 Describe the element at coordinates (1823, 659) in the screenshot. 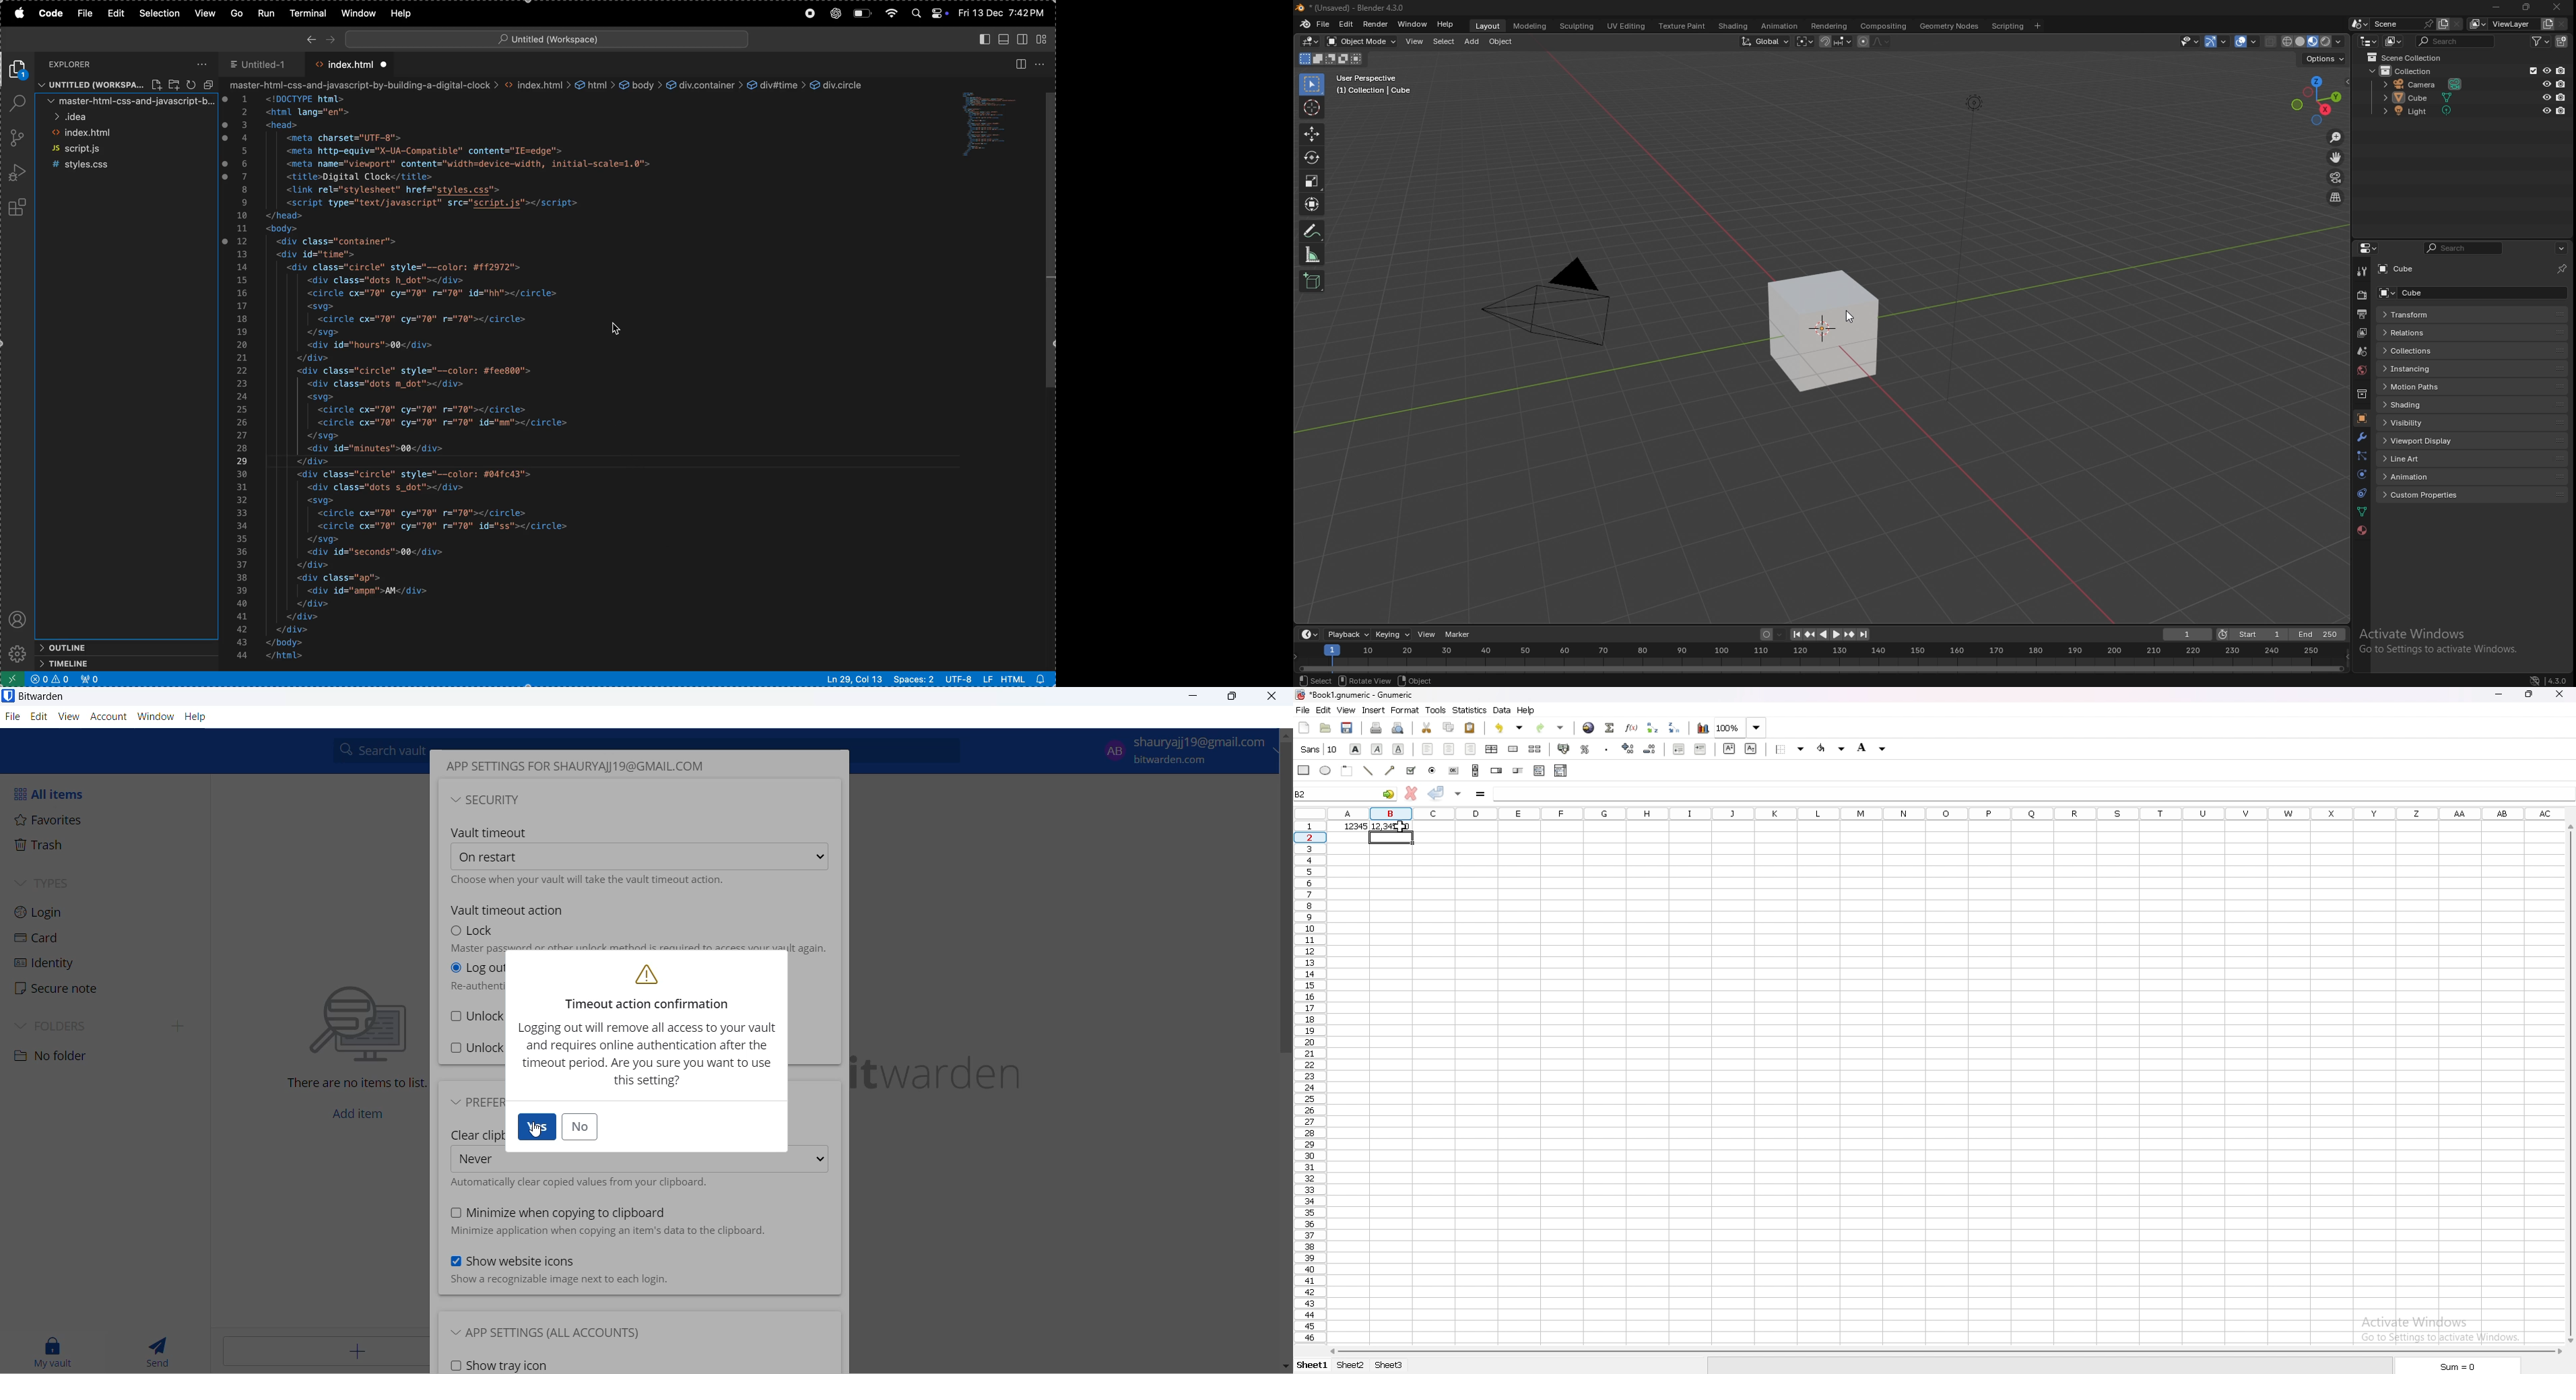

I see `seek` at that location.